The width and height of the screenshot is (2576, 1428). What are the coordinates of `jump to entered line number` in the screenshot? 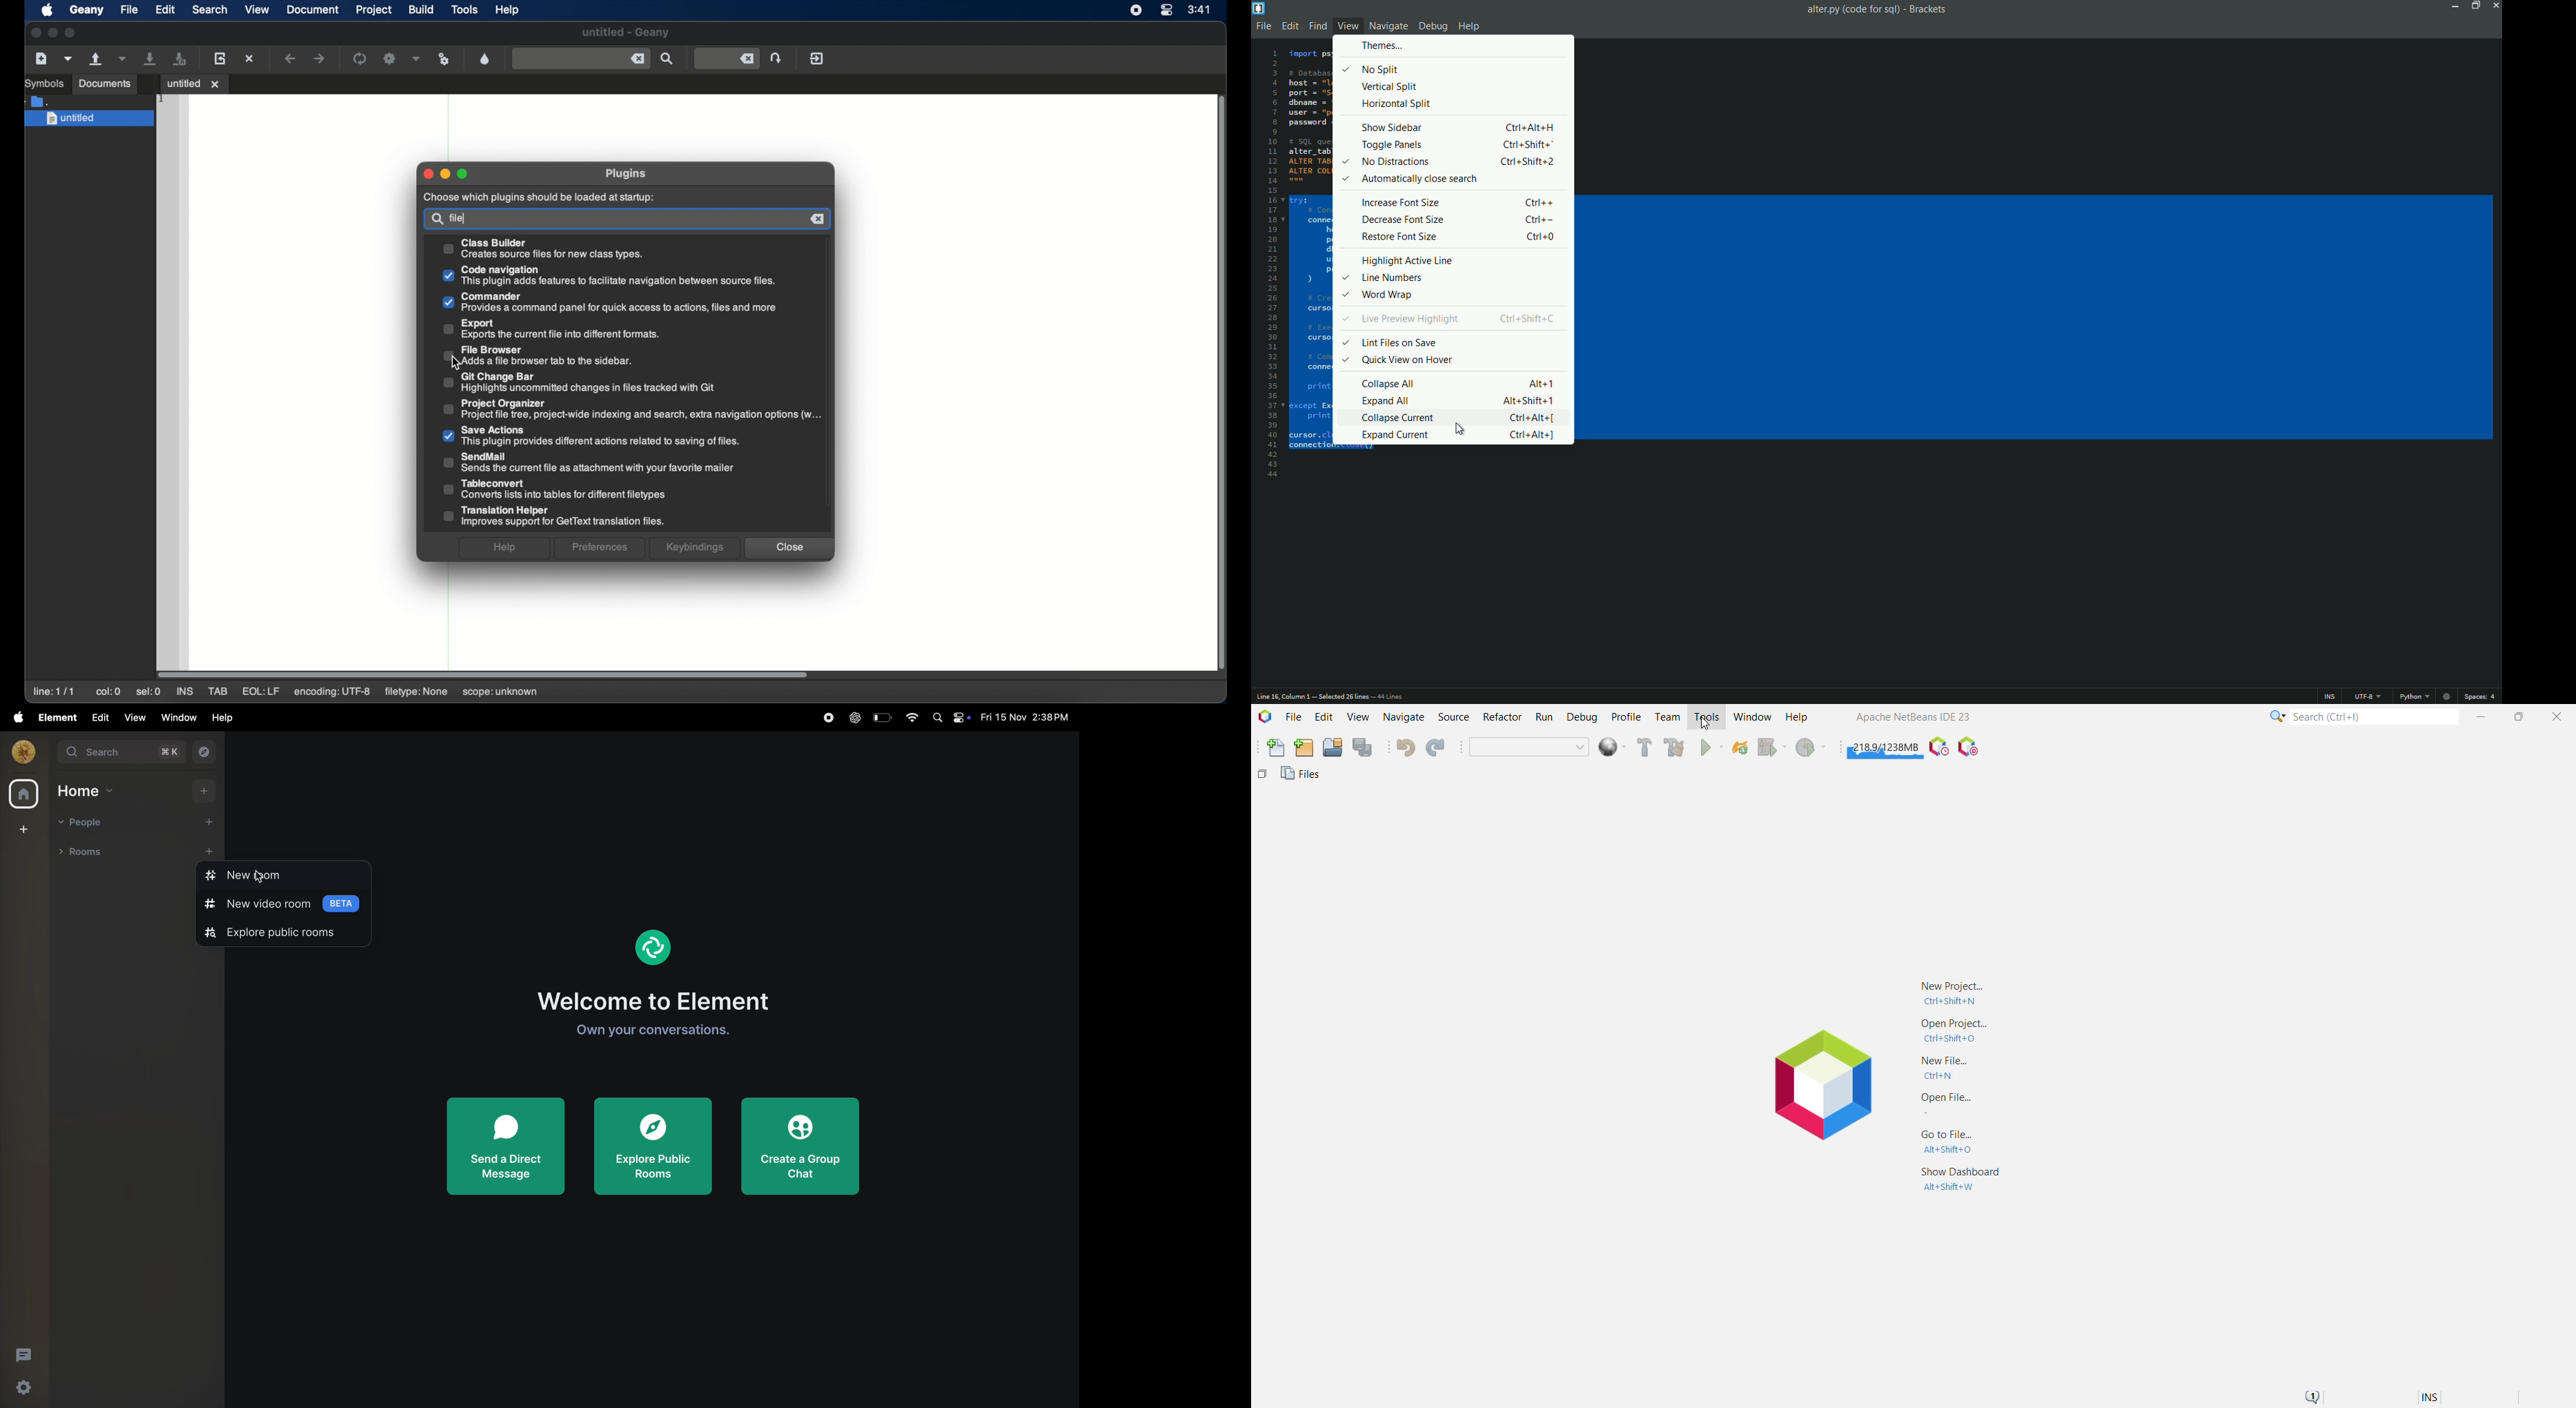 It's located at (776, 58).